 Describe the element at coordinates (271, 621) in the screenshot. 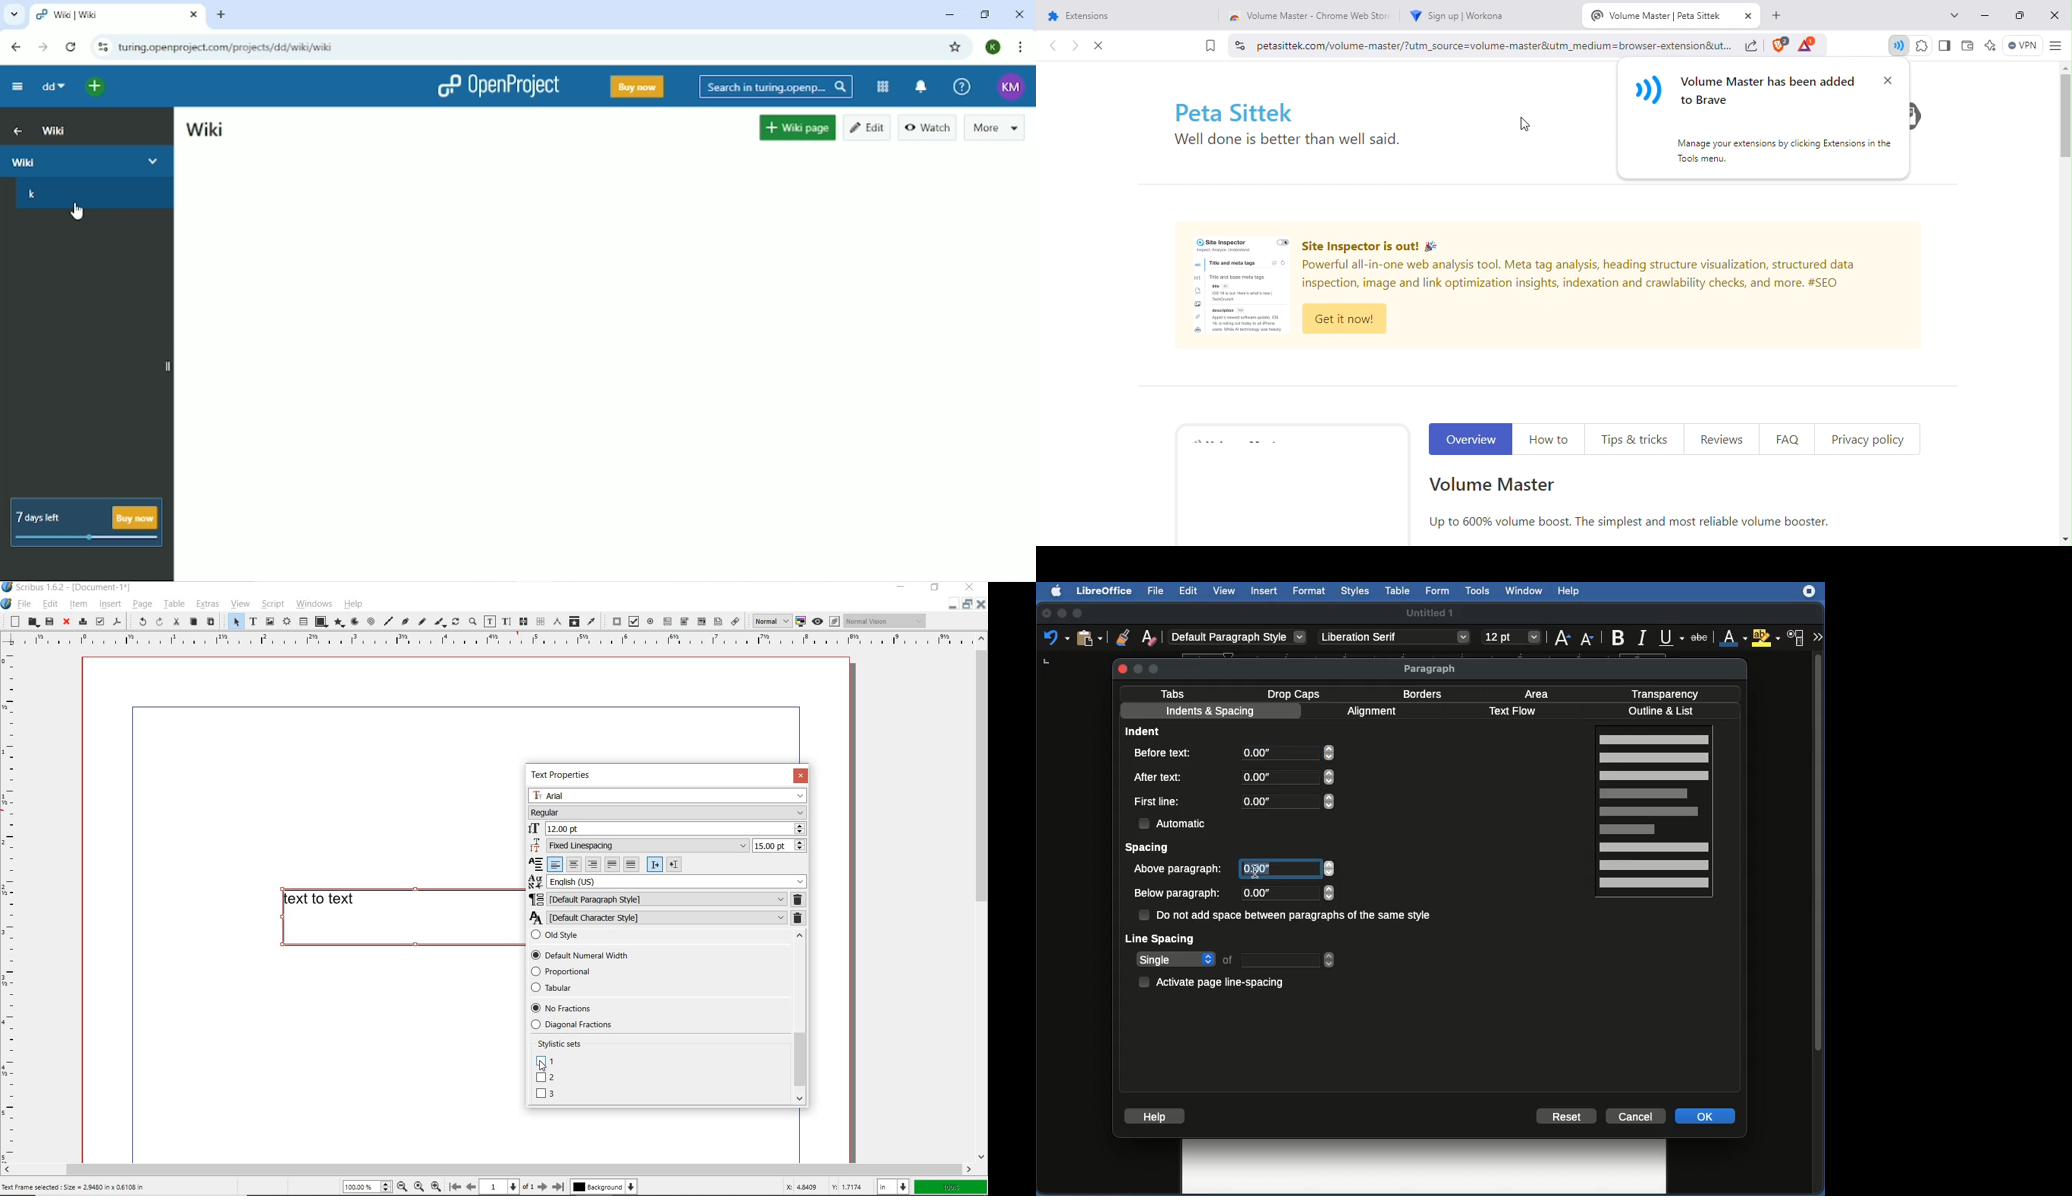

I see `image frame` at that location.